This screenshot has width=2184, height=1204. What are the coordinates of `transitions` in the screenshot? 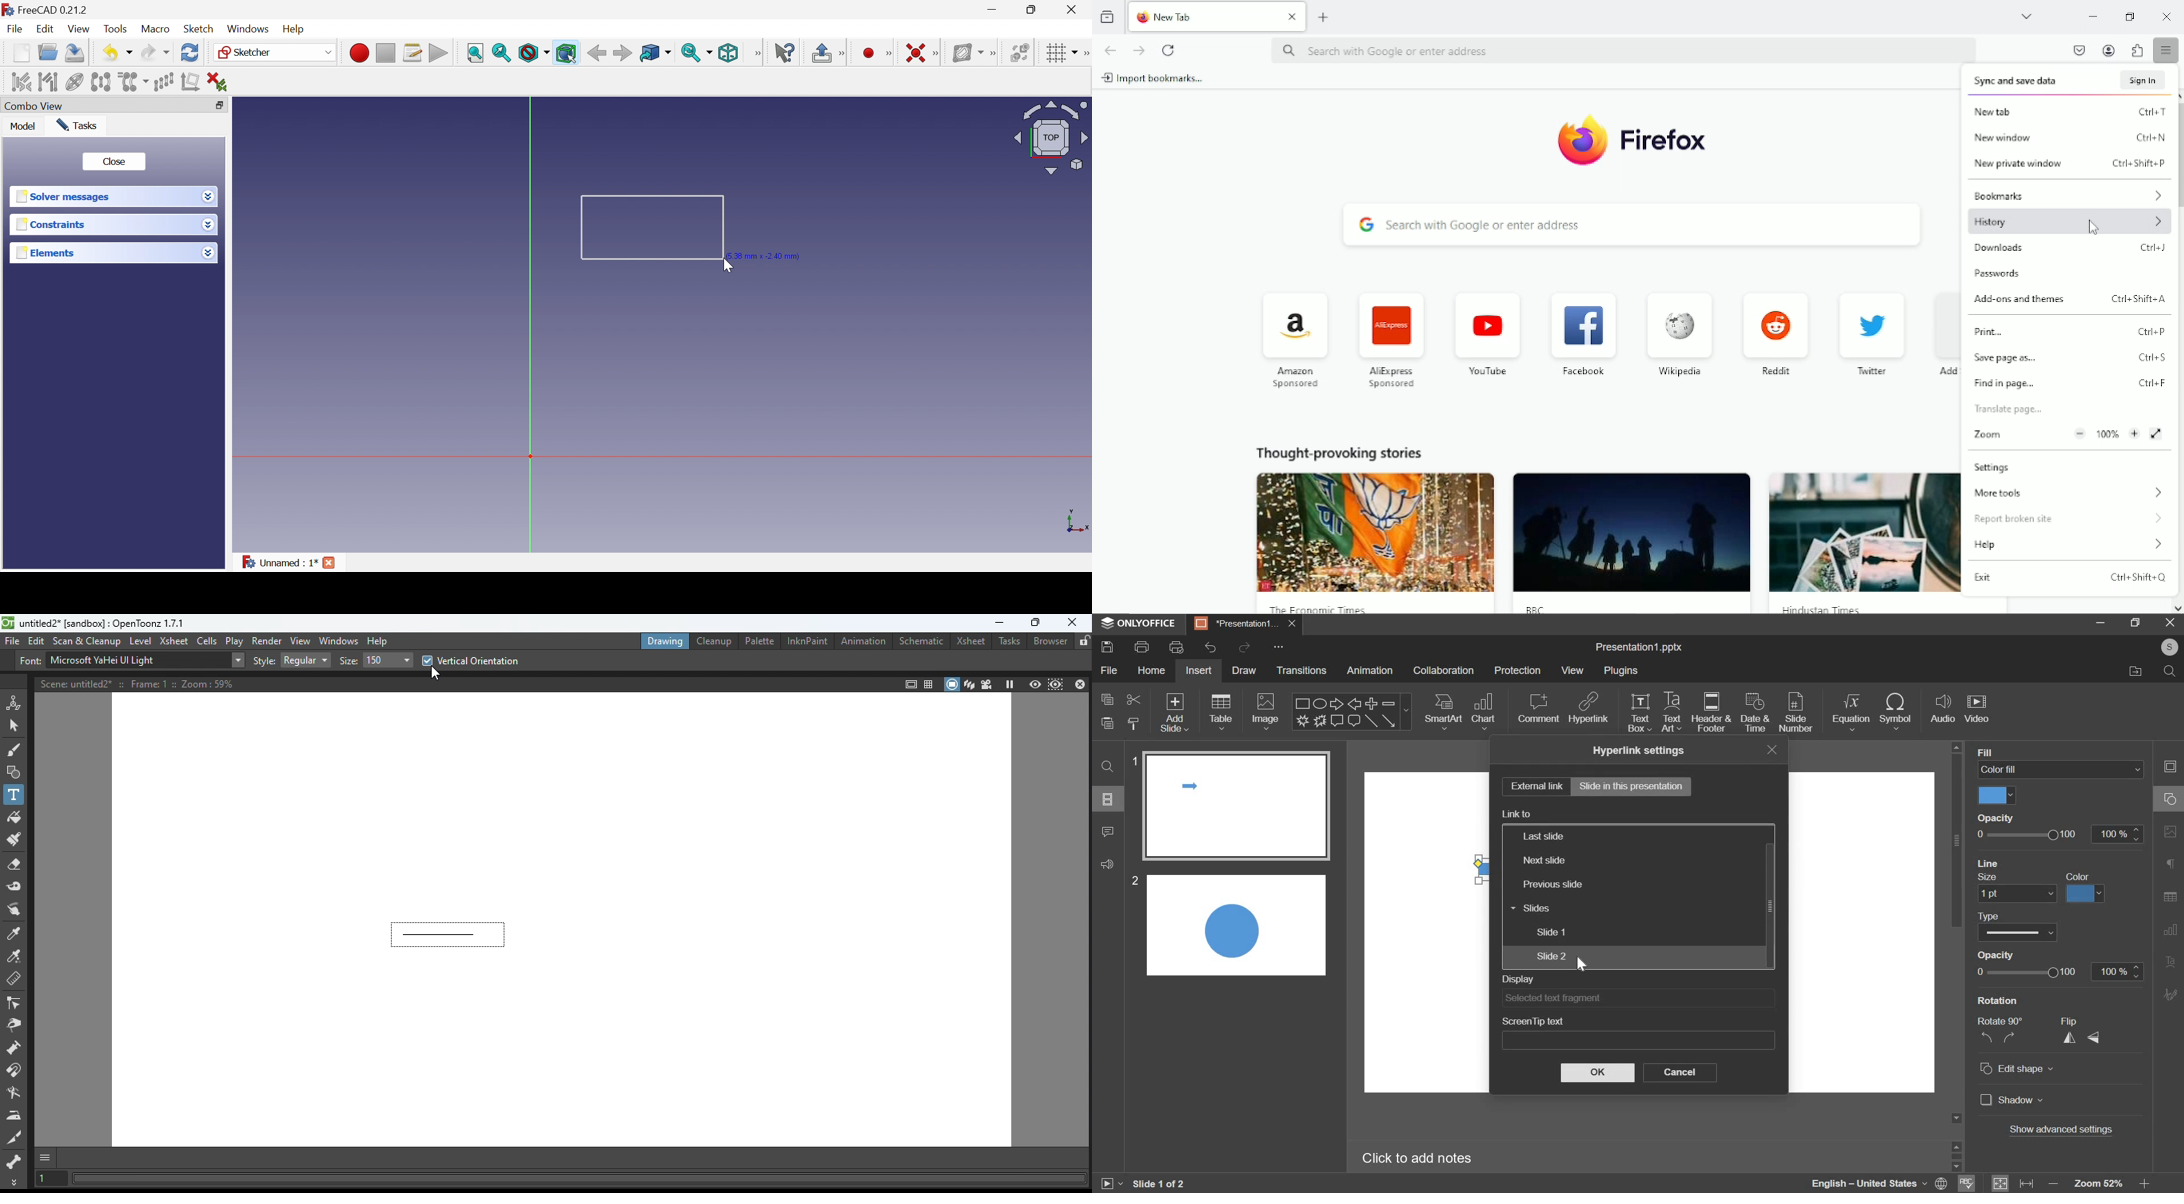 It's located at (1299, 669).